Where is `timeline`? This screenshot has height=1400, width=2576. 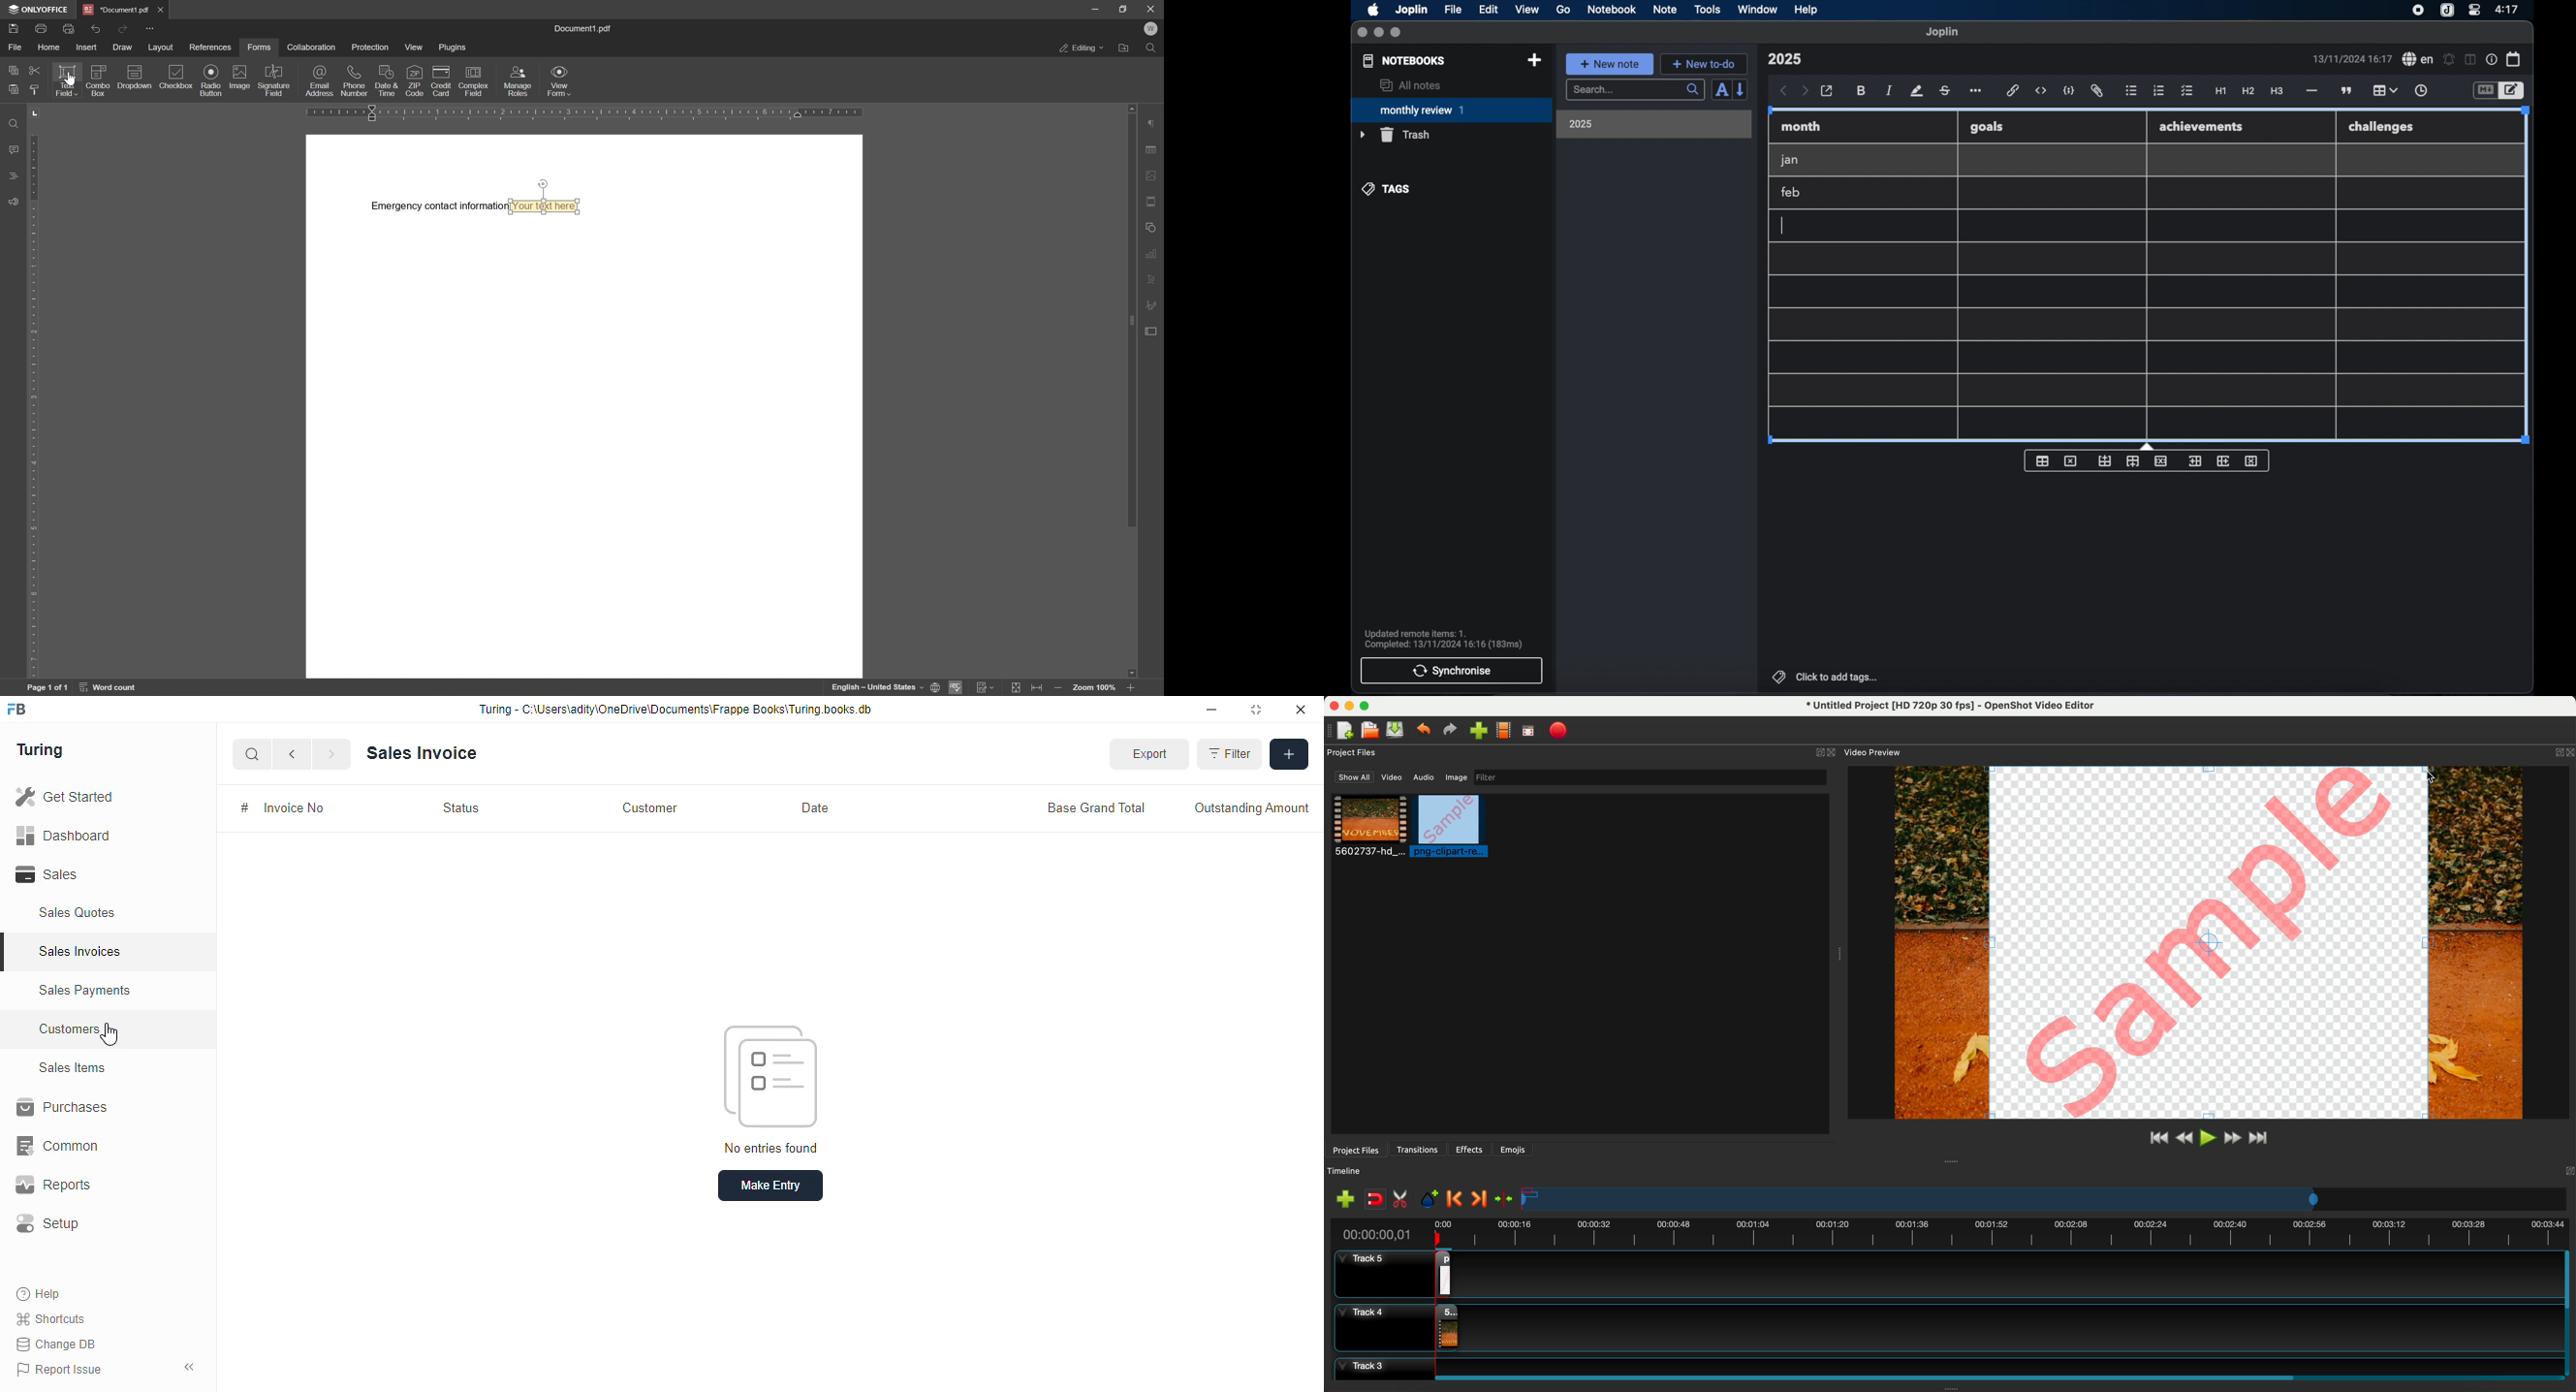 timeline is located at coordinates (1350, 1171).